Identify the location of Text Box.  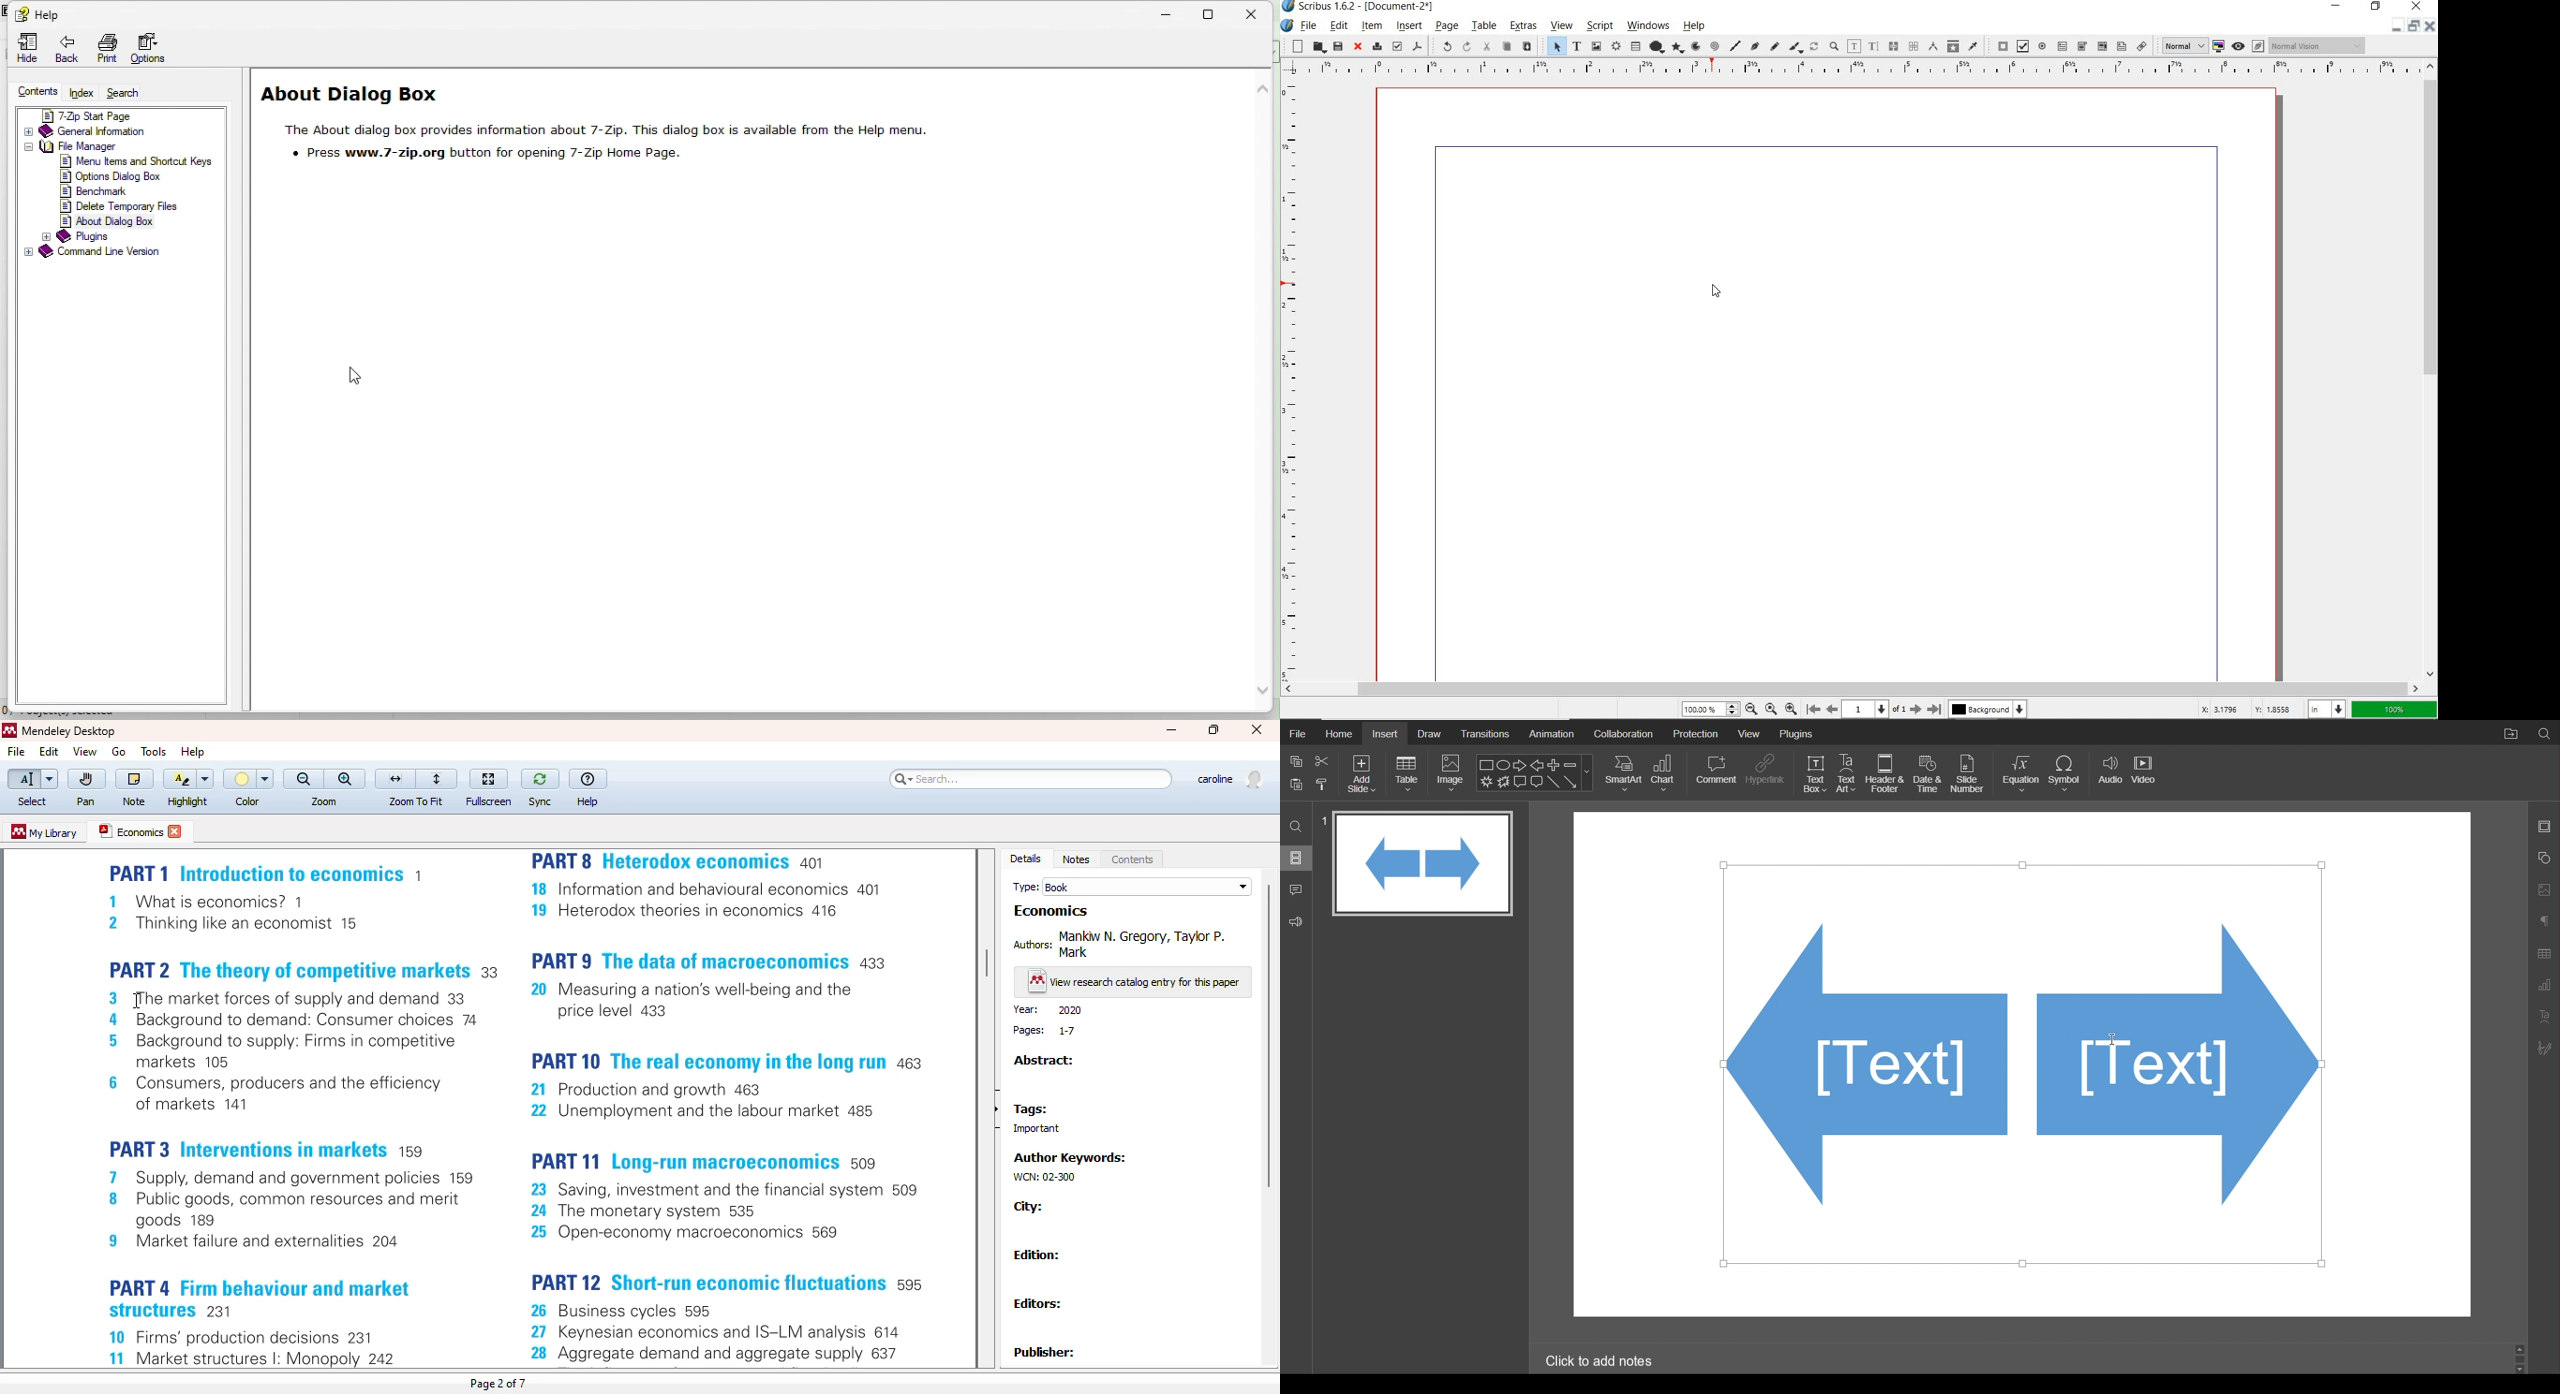
(1815, 773).